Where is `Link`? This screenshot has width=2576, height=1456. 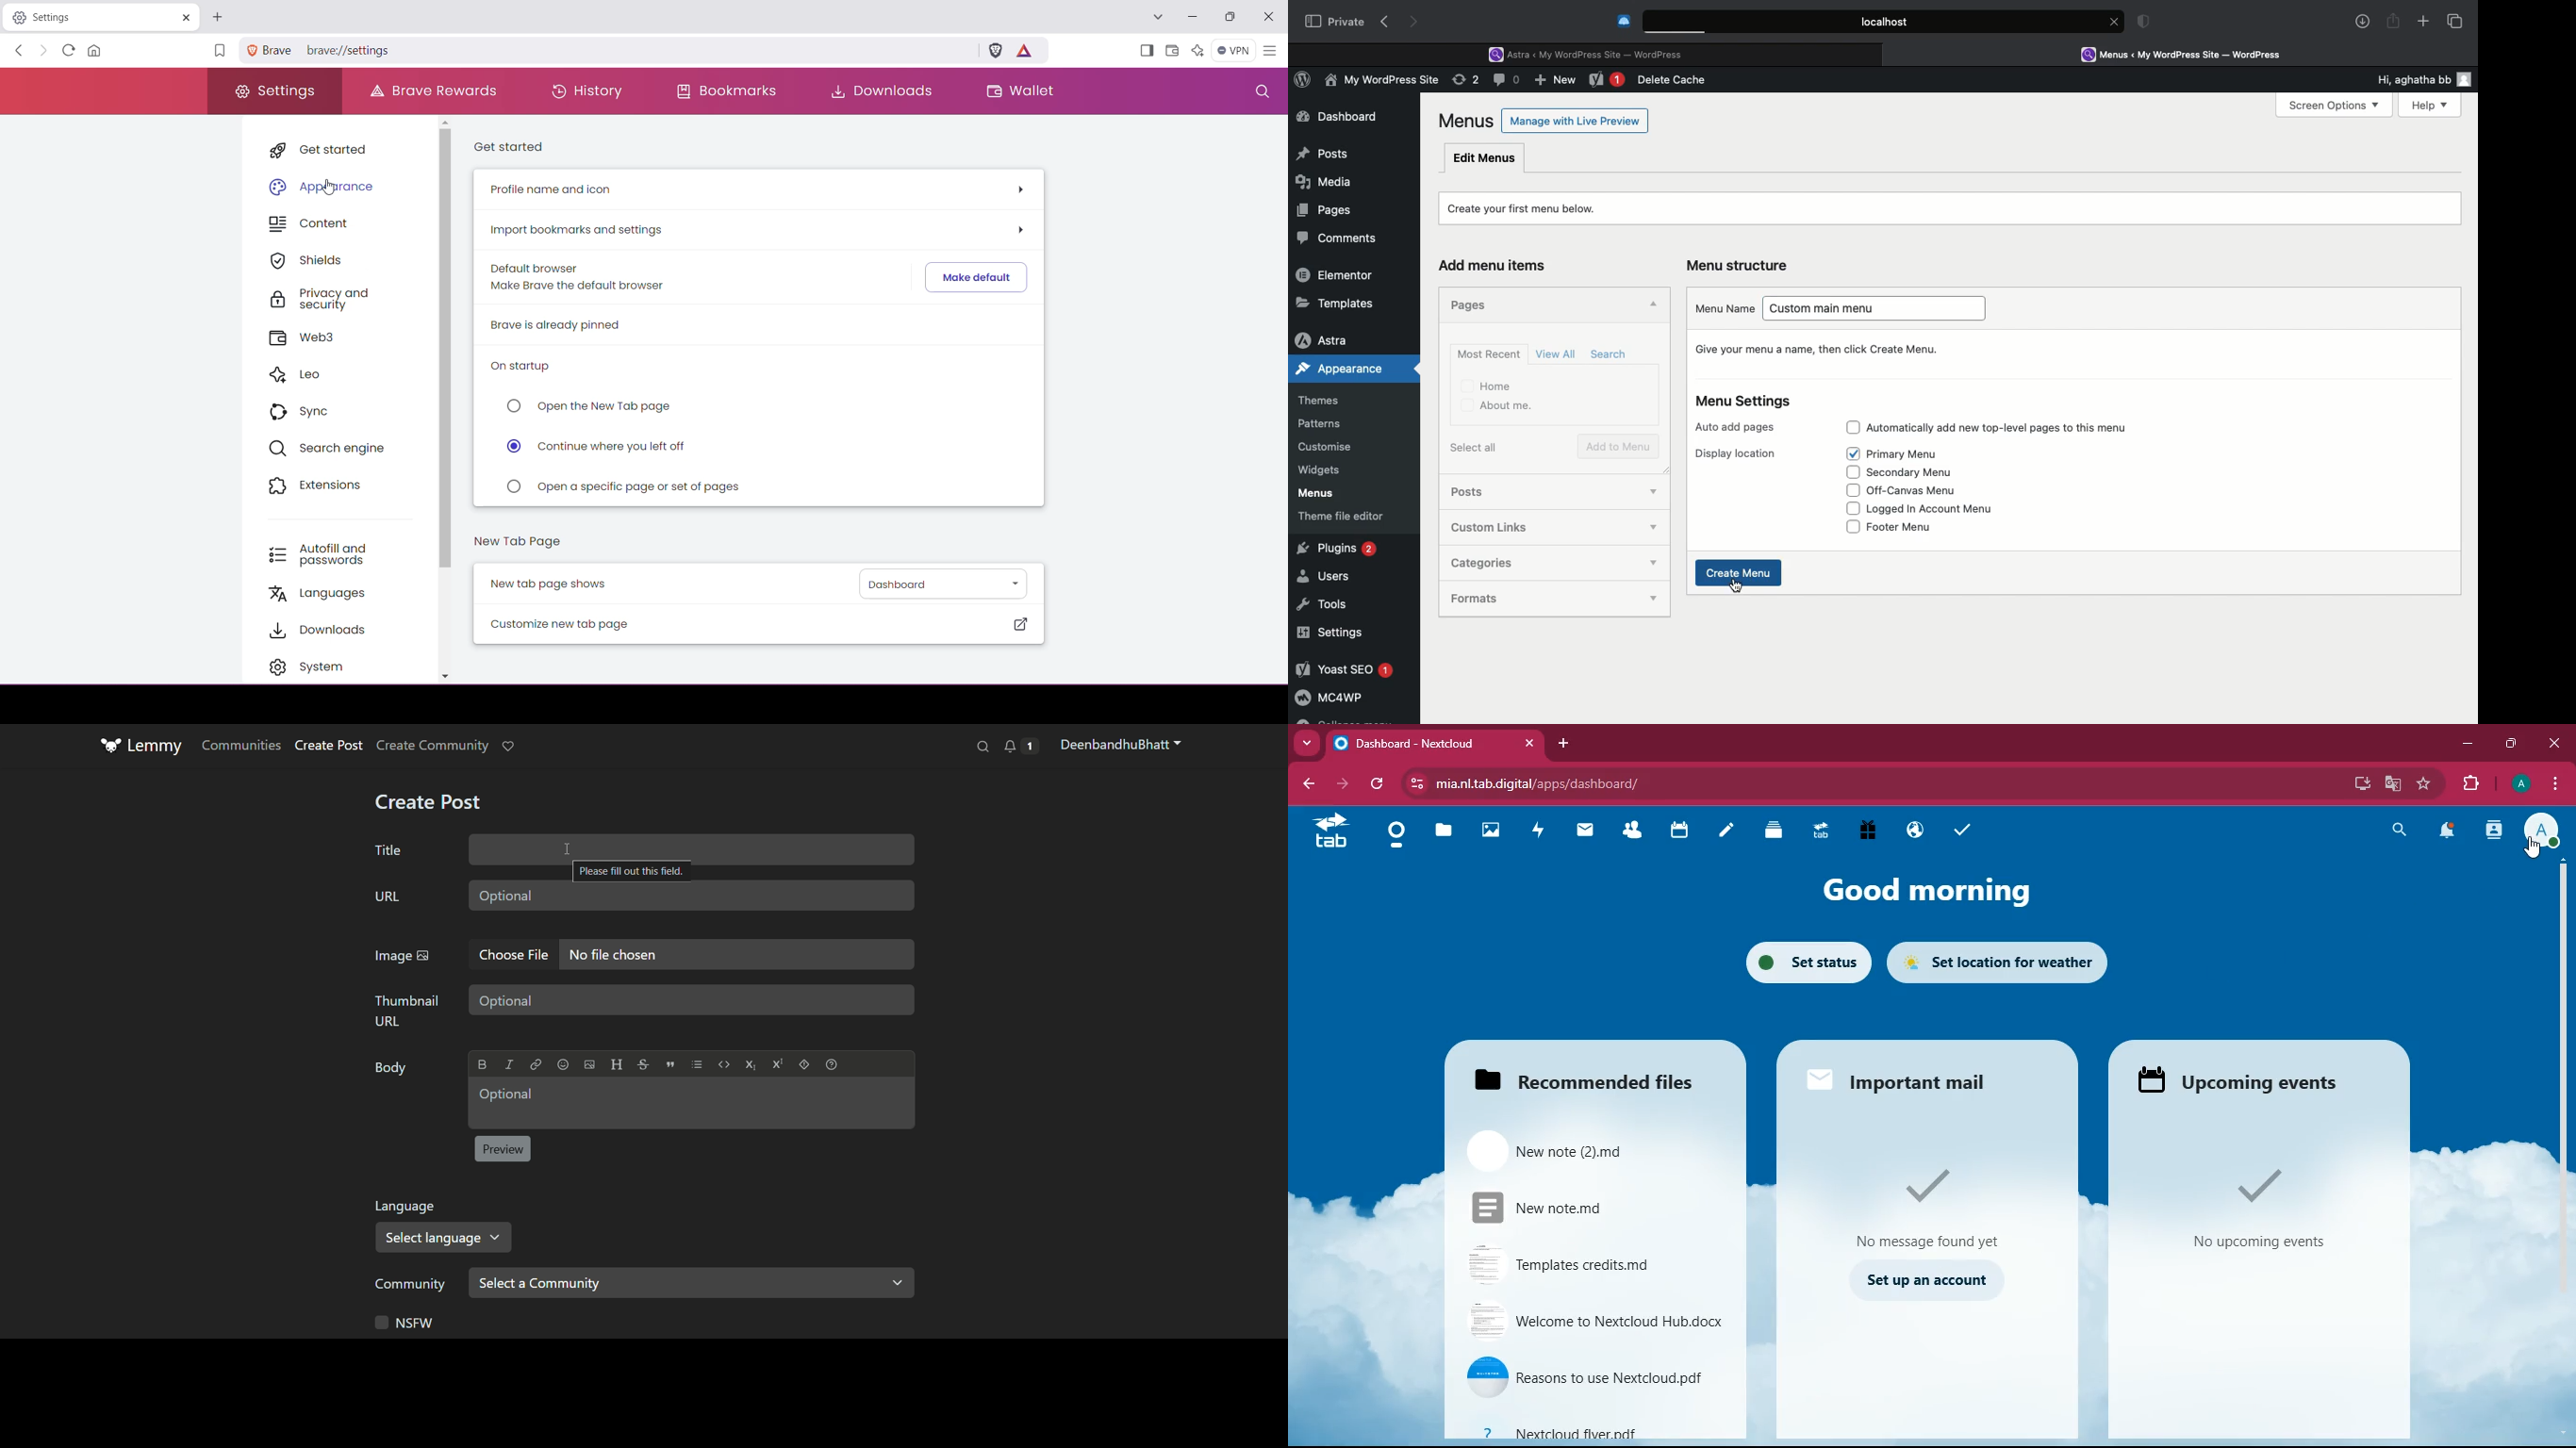 Link is located at coordinates (535, 1065).